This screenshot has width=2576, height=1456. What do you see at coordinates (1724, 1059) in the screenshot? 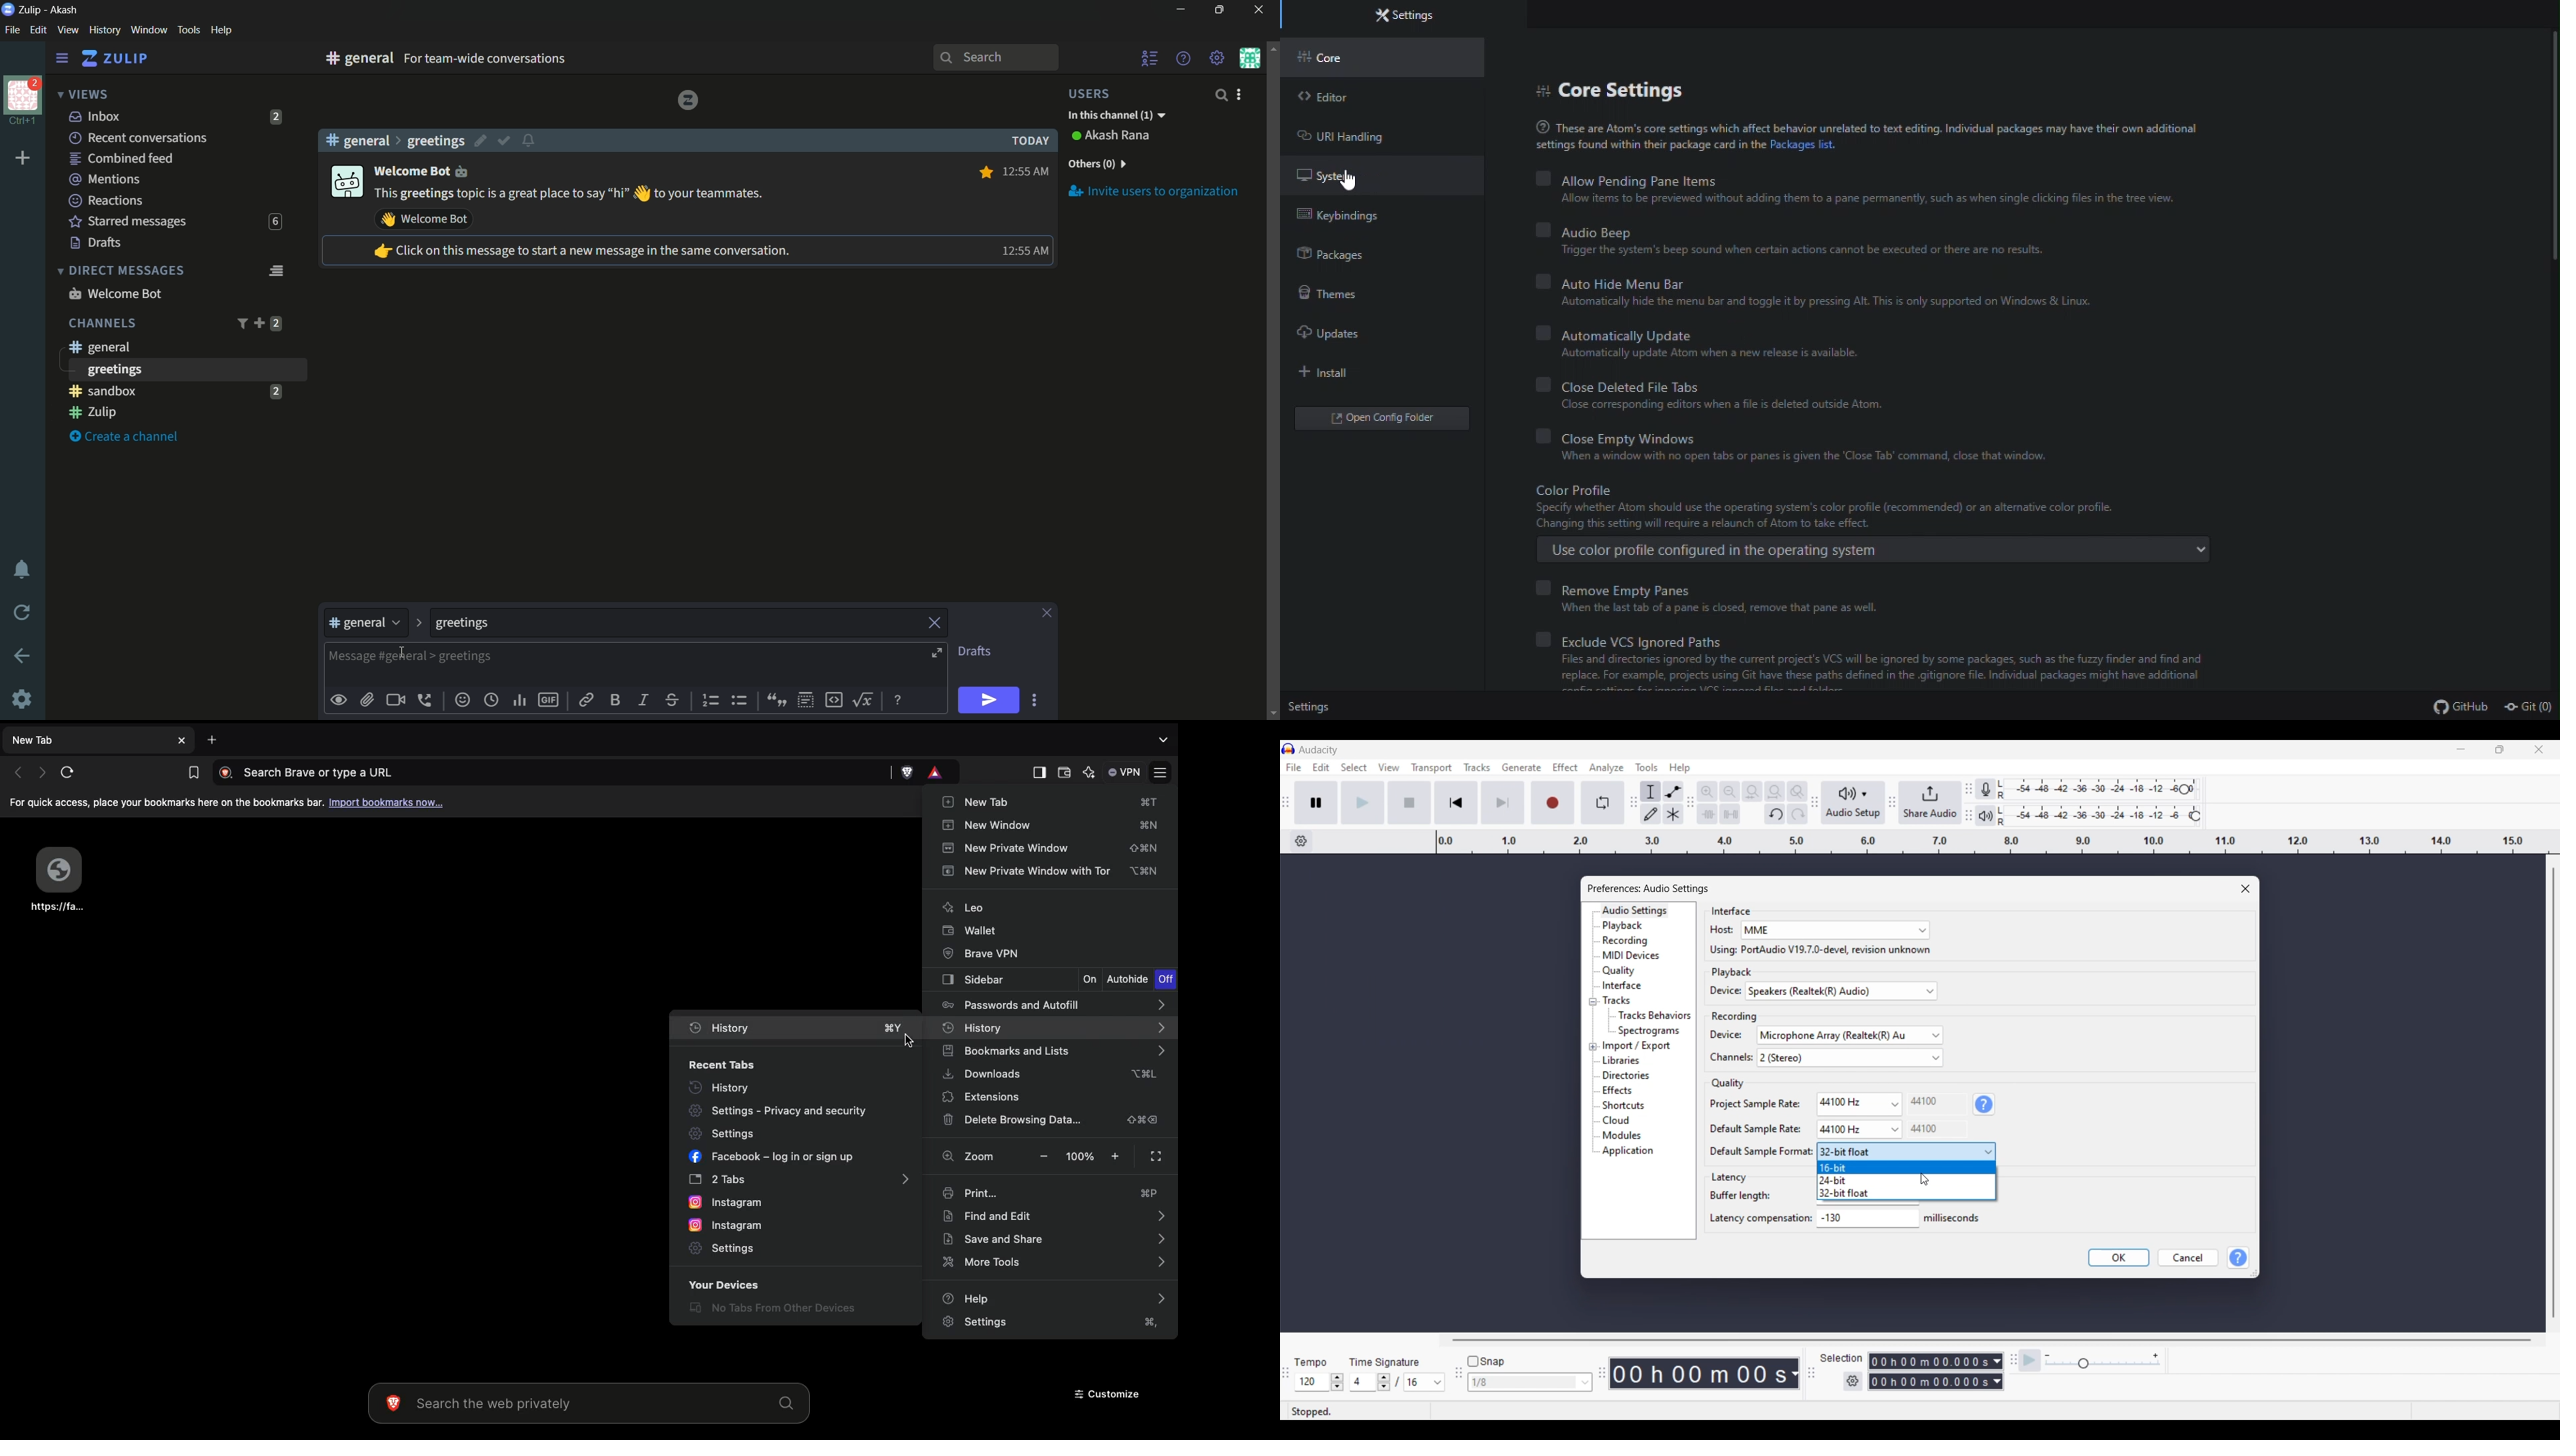
I see `| Channels:` at bounding box center [1724, 1059].